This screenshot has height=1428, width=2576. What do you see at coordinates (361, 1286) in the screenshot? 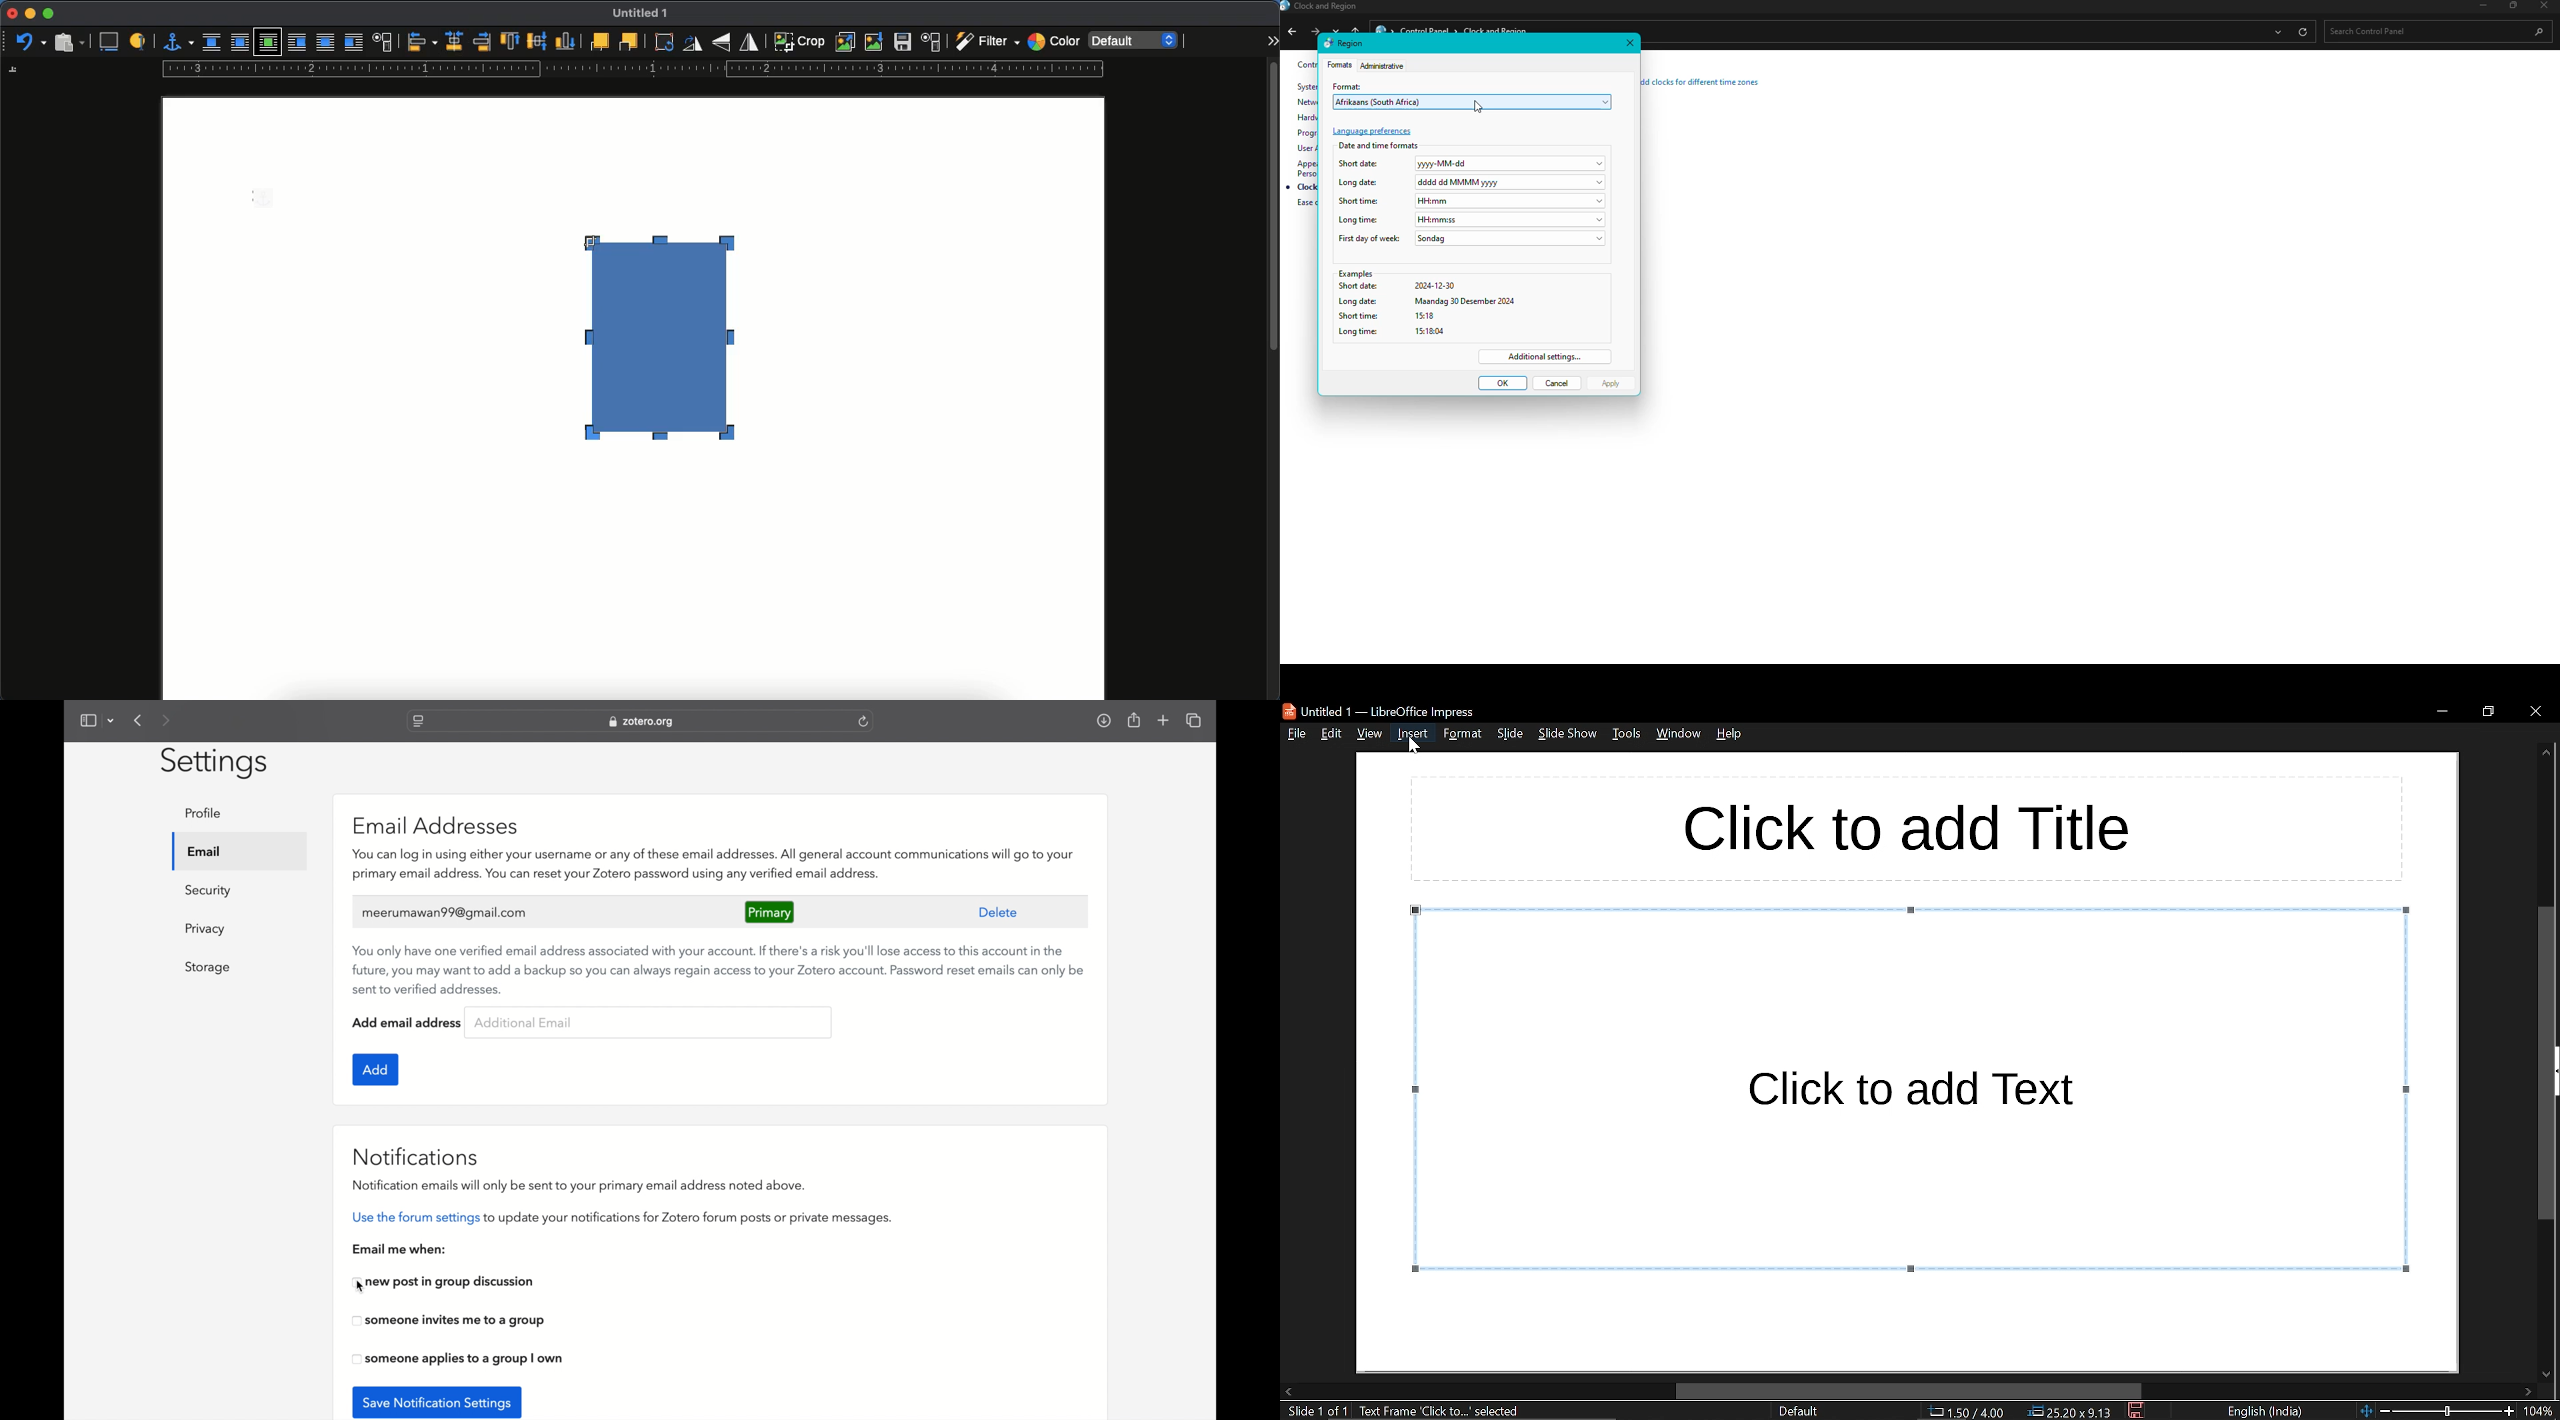
I see `cursor` at bounding box center [361, 1286].